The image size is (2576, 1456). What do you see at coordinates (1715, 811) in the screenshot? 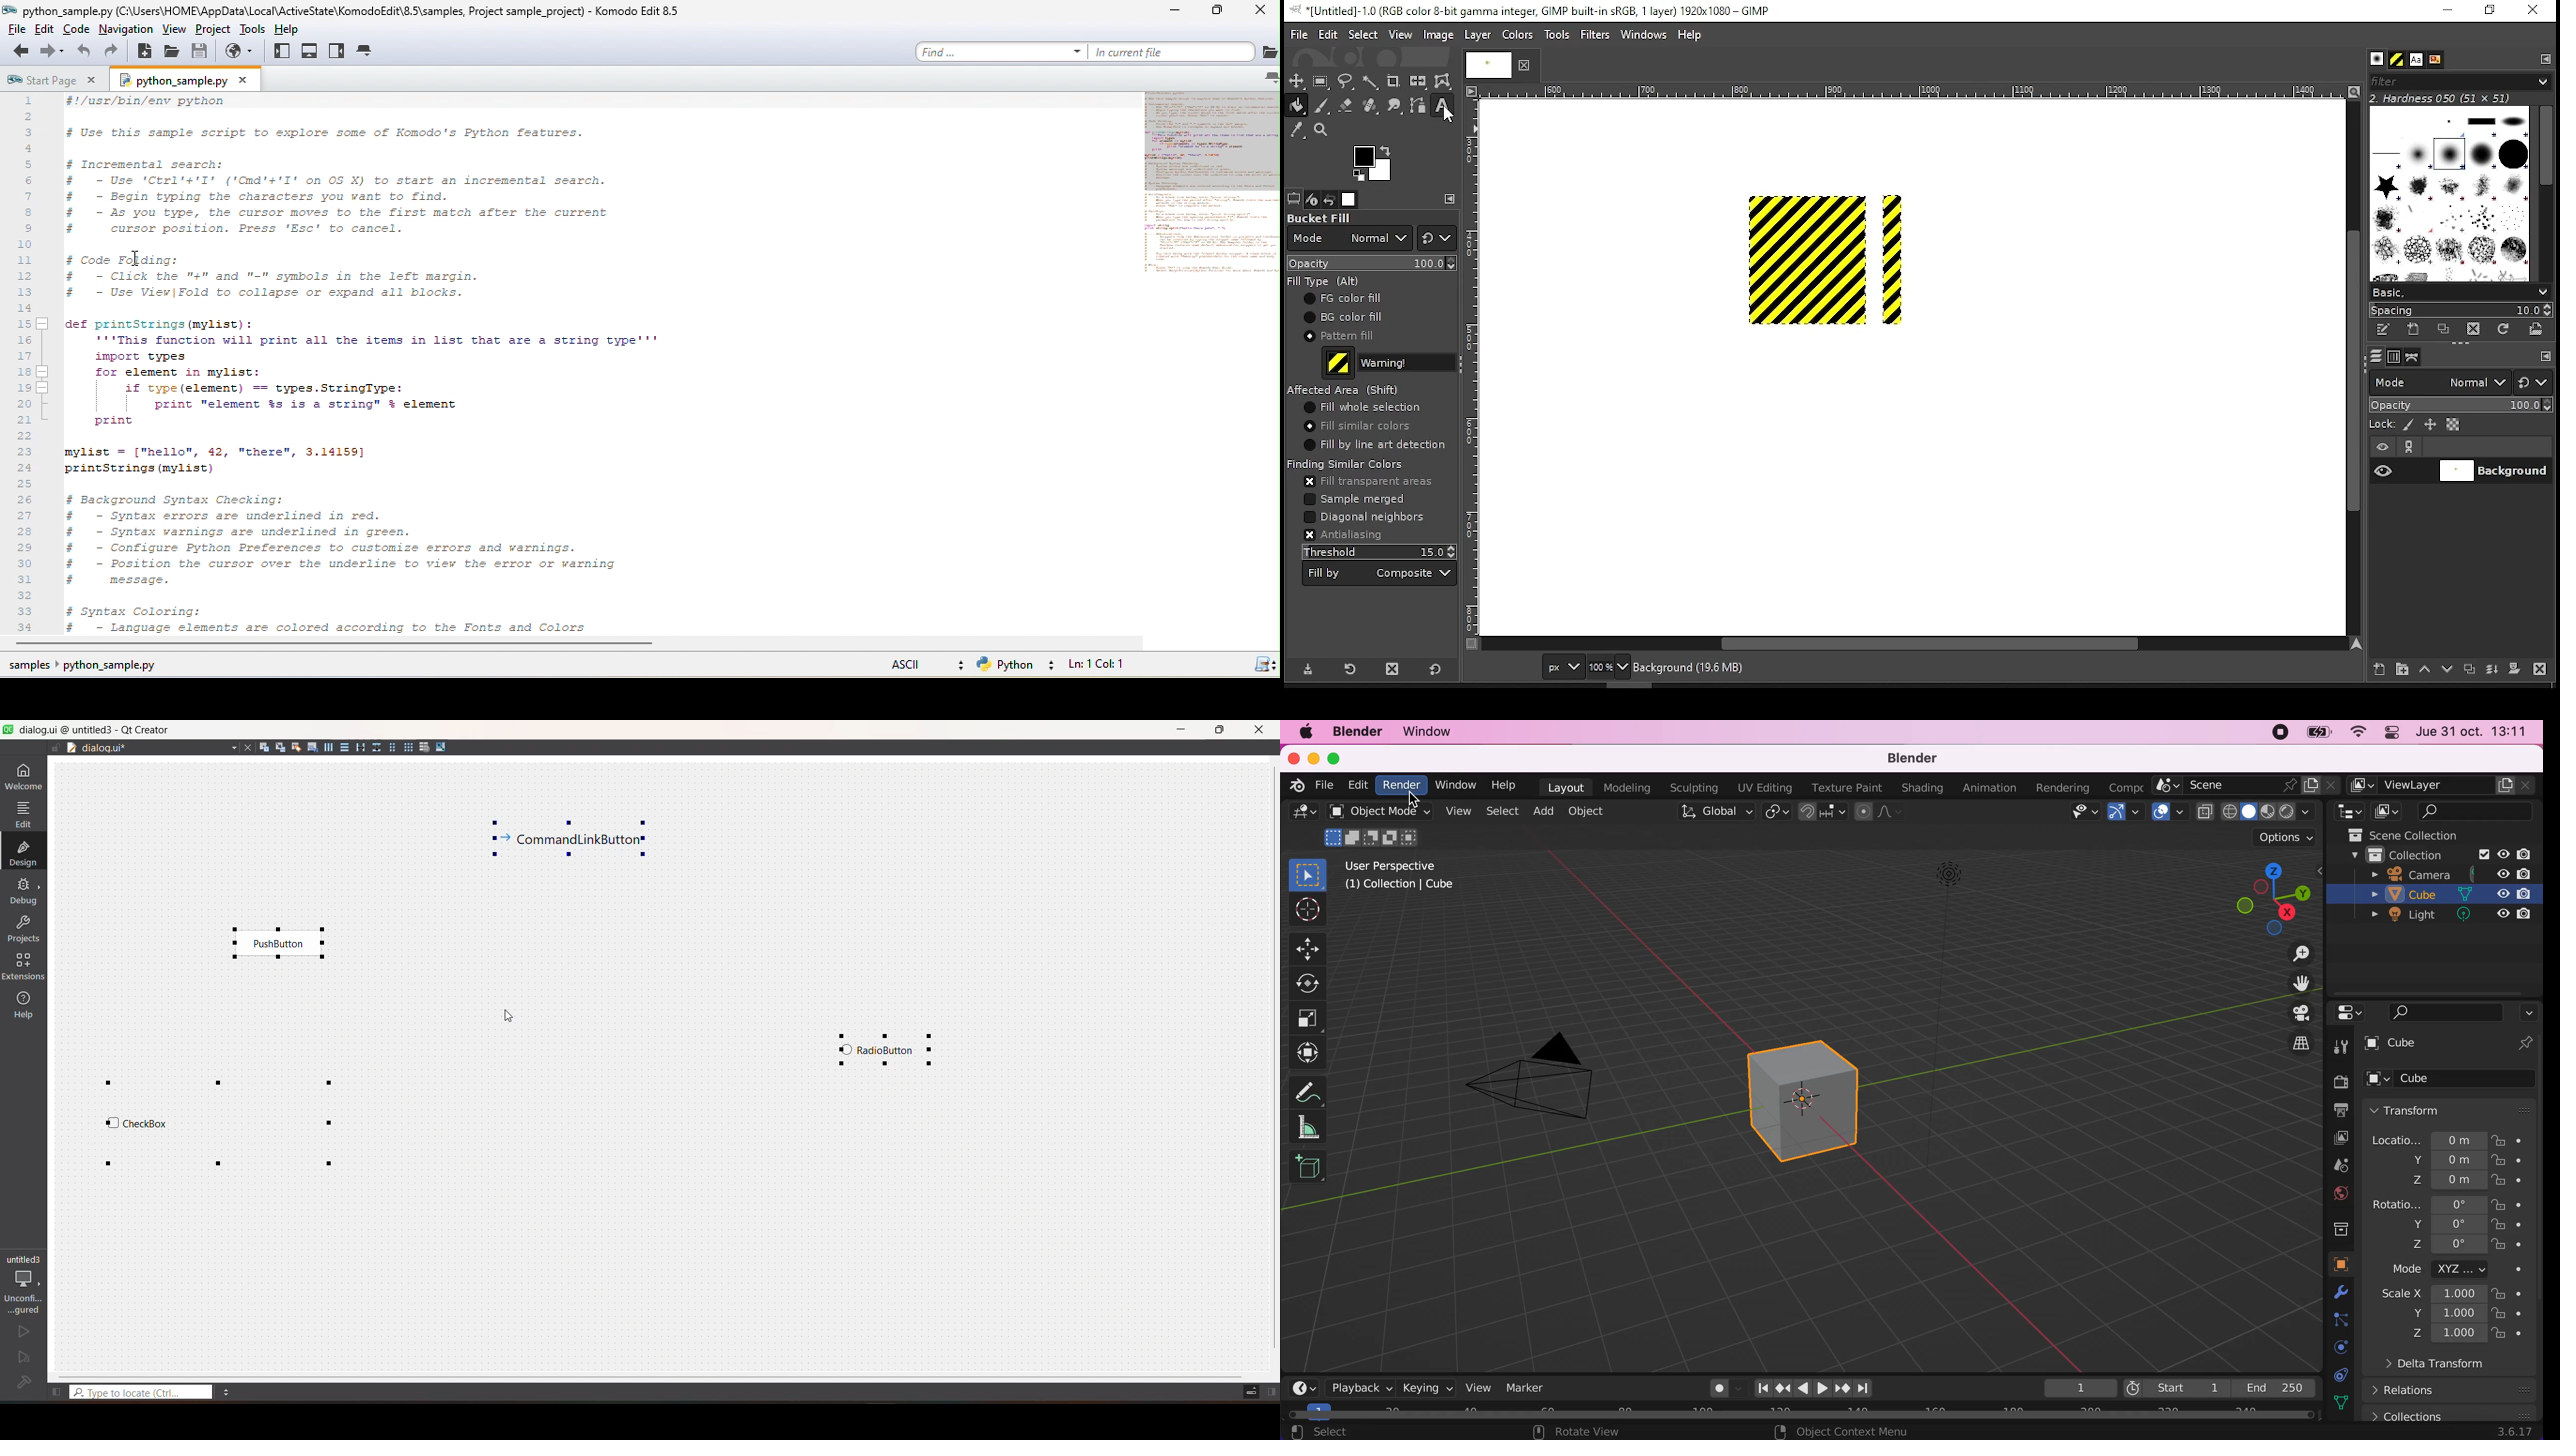
I see `global` at bounding box center [1715, 811].